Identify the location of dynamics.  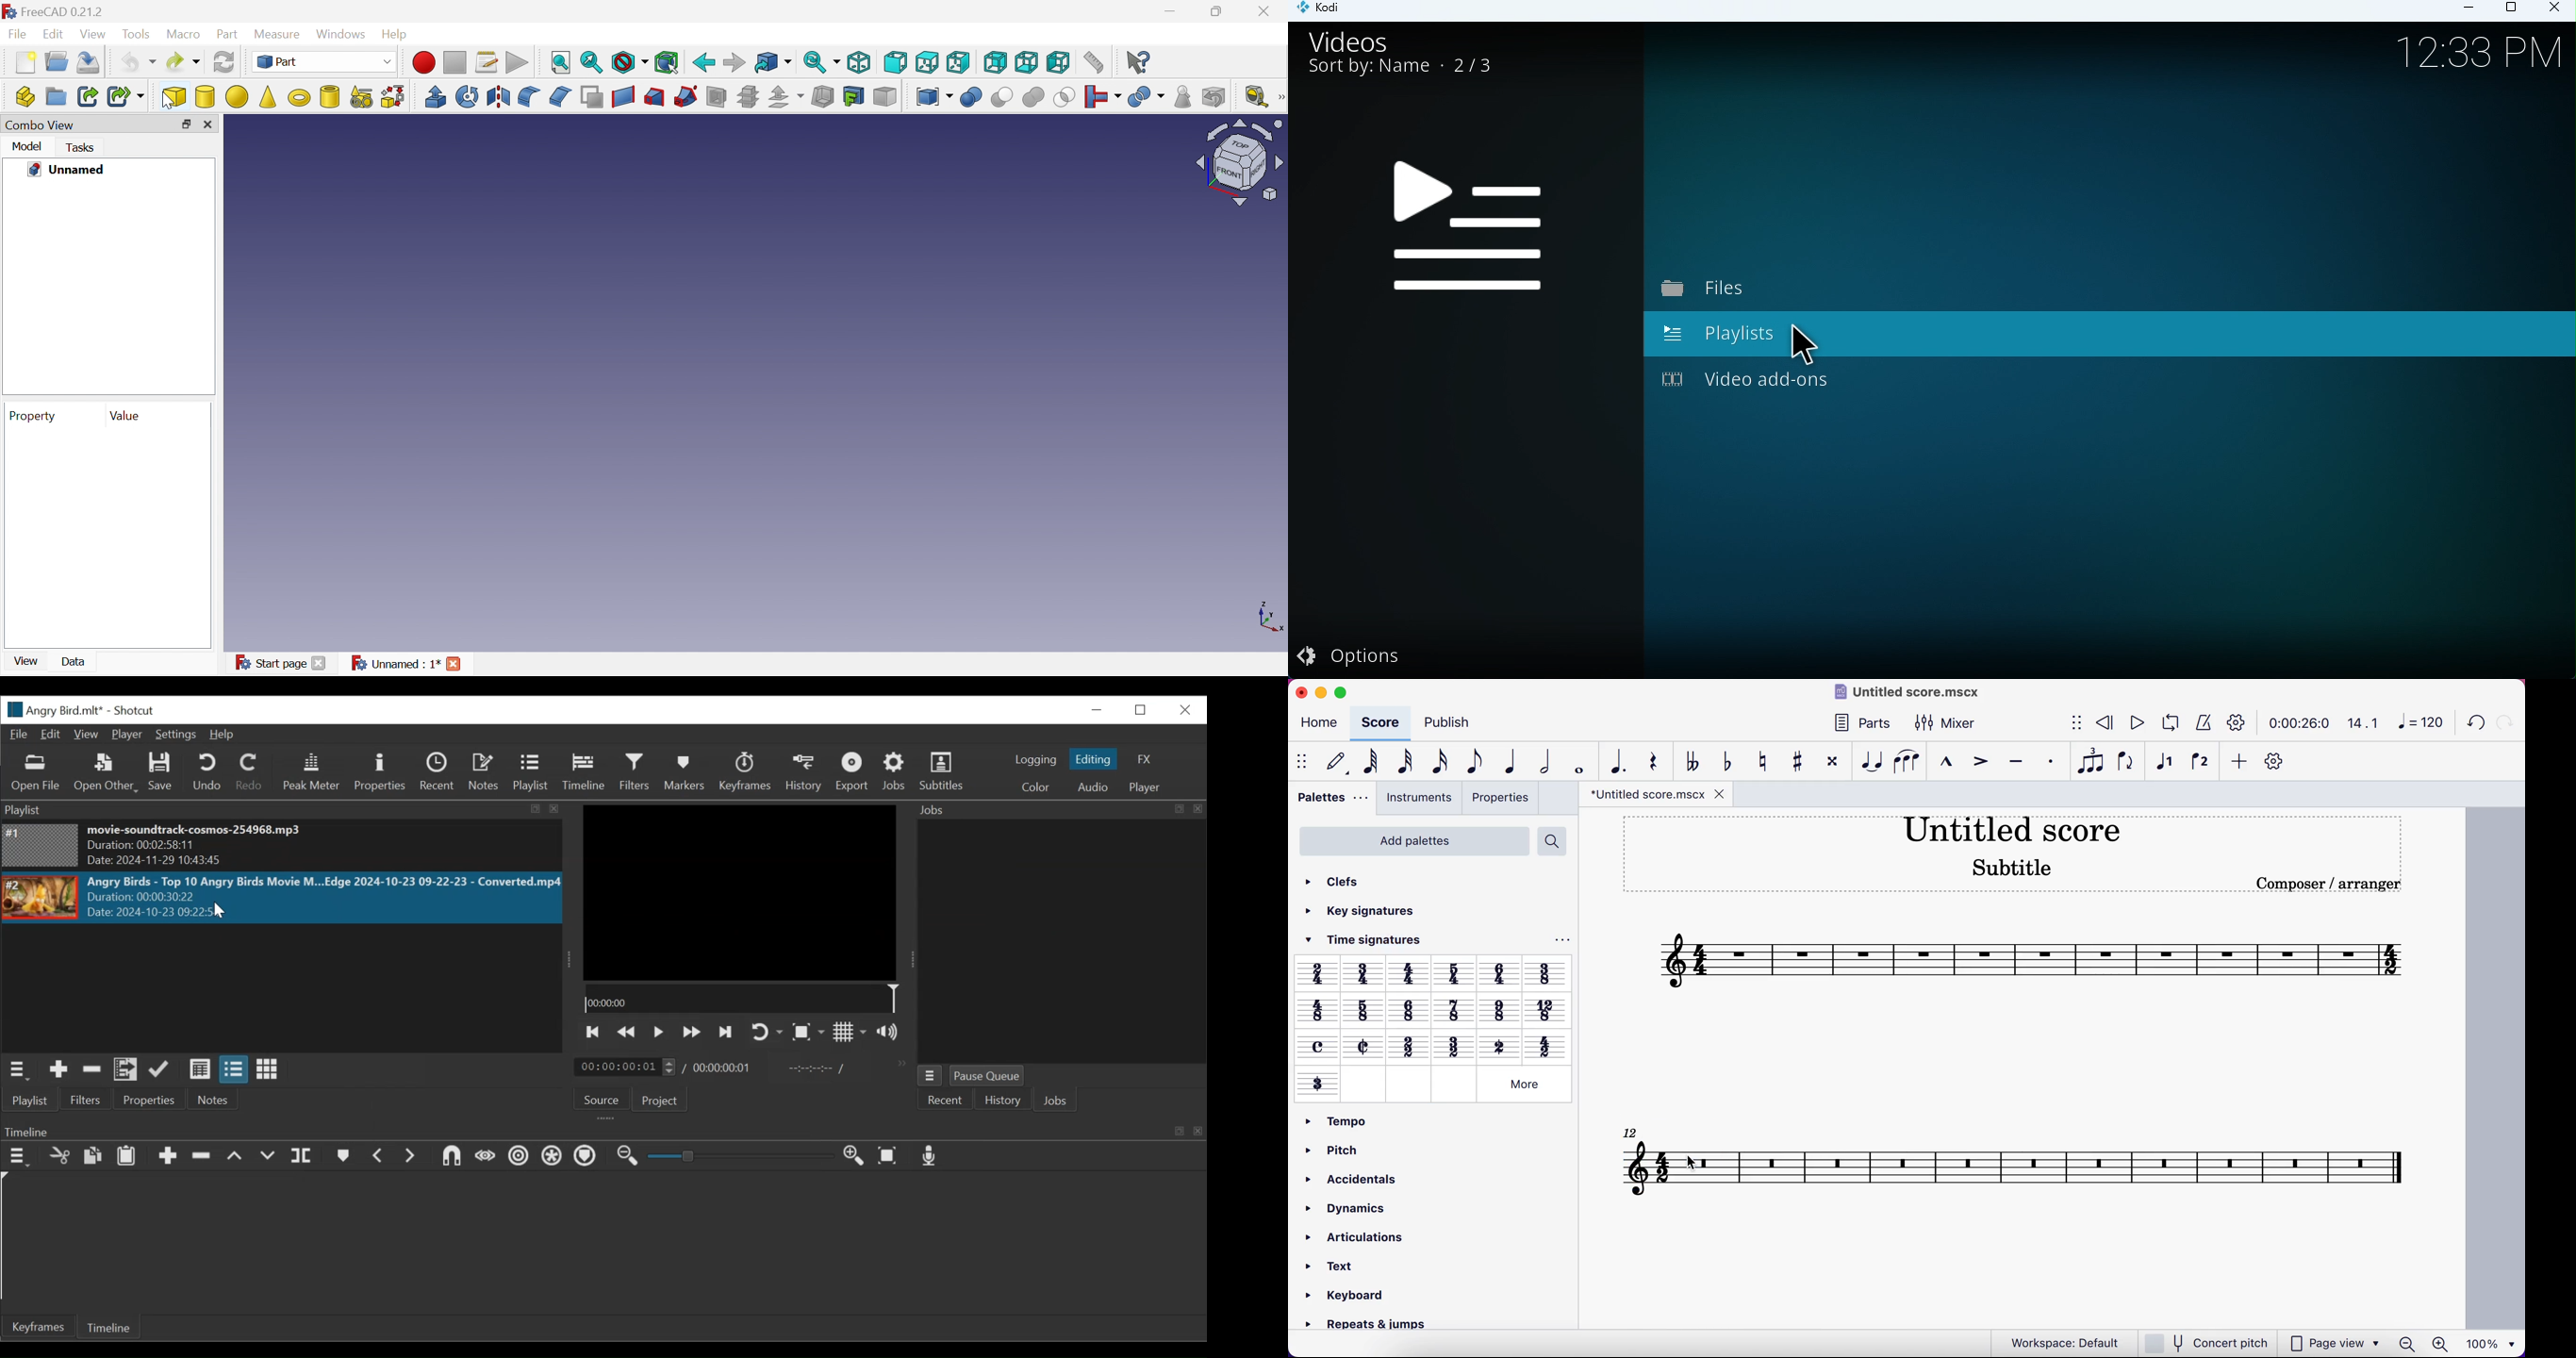
(1358, 1206).